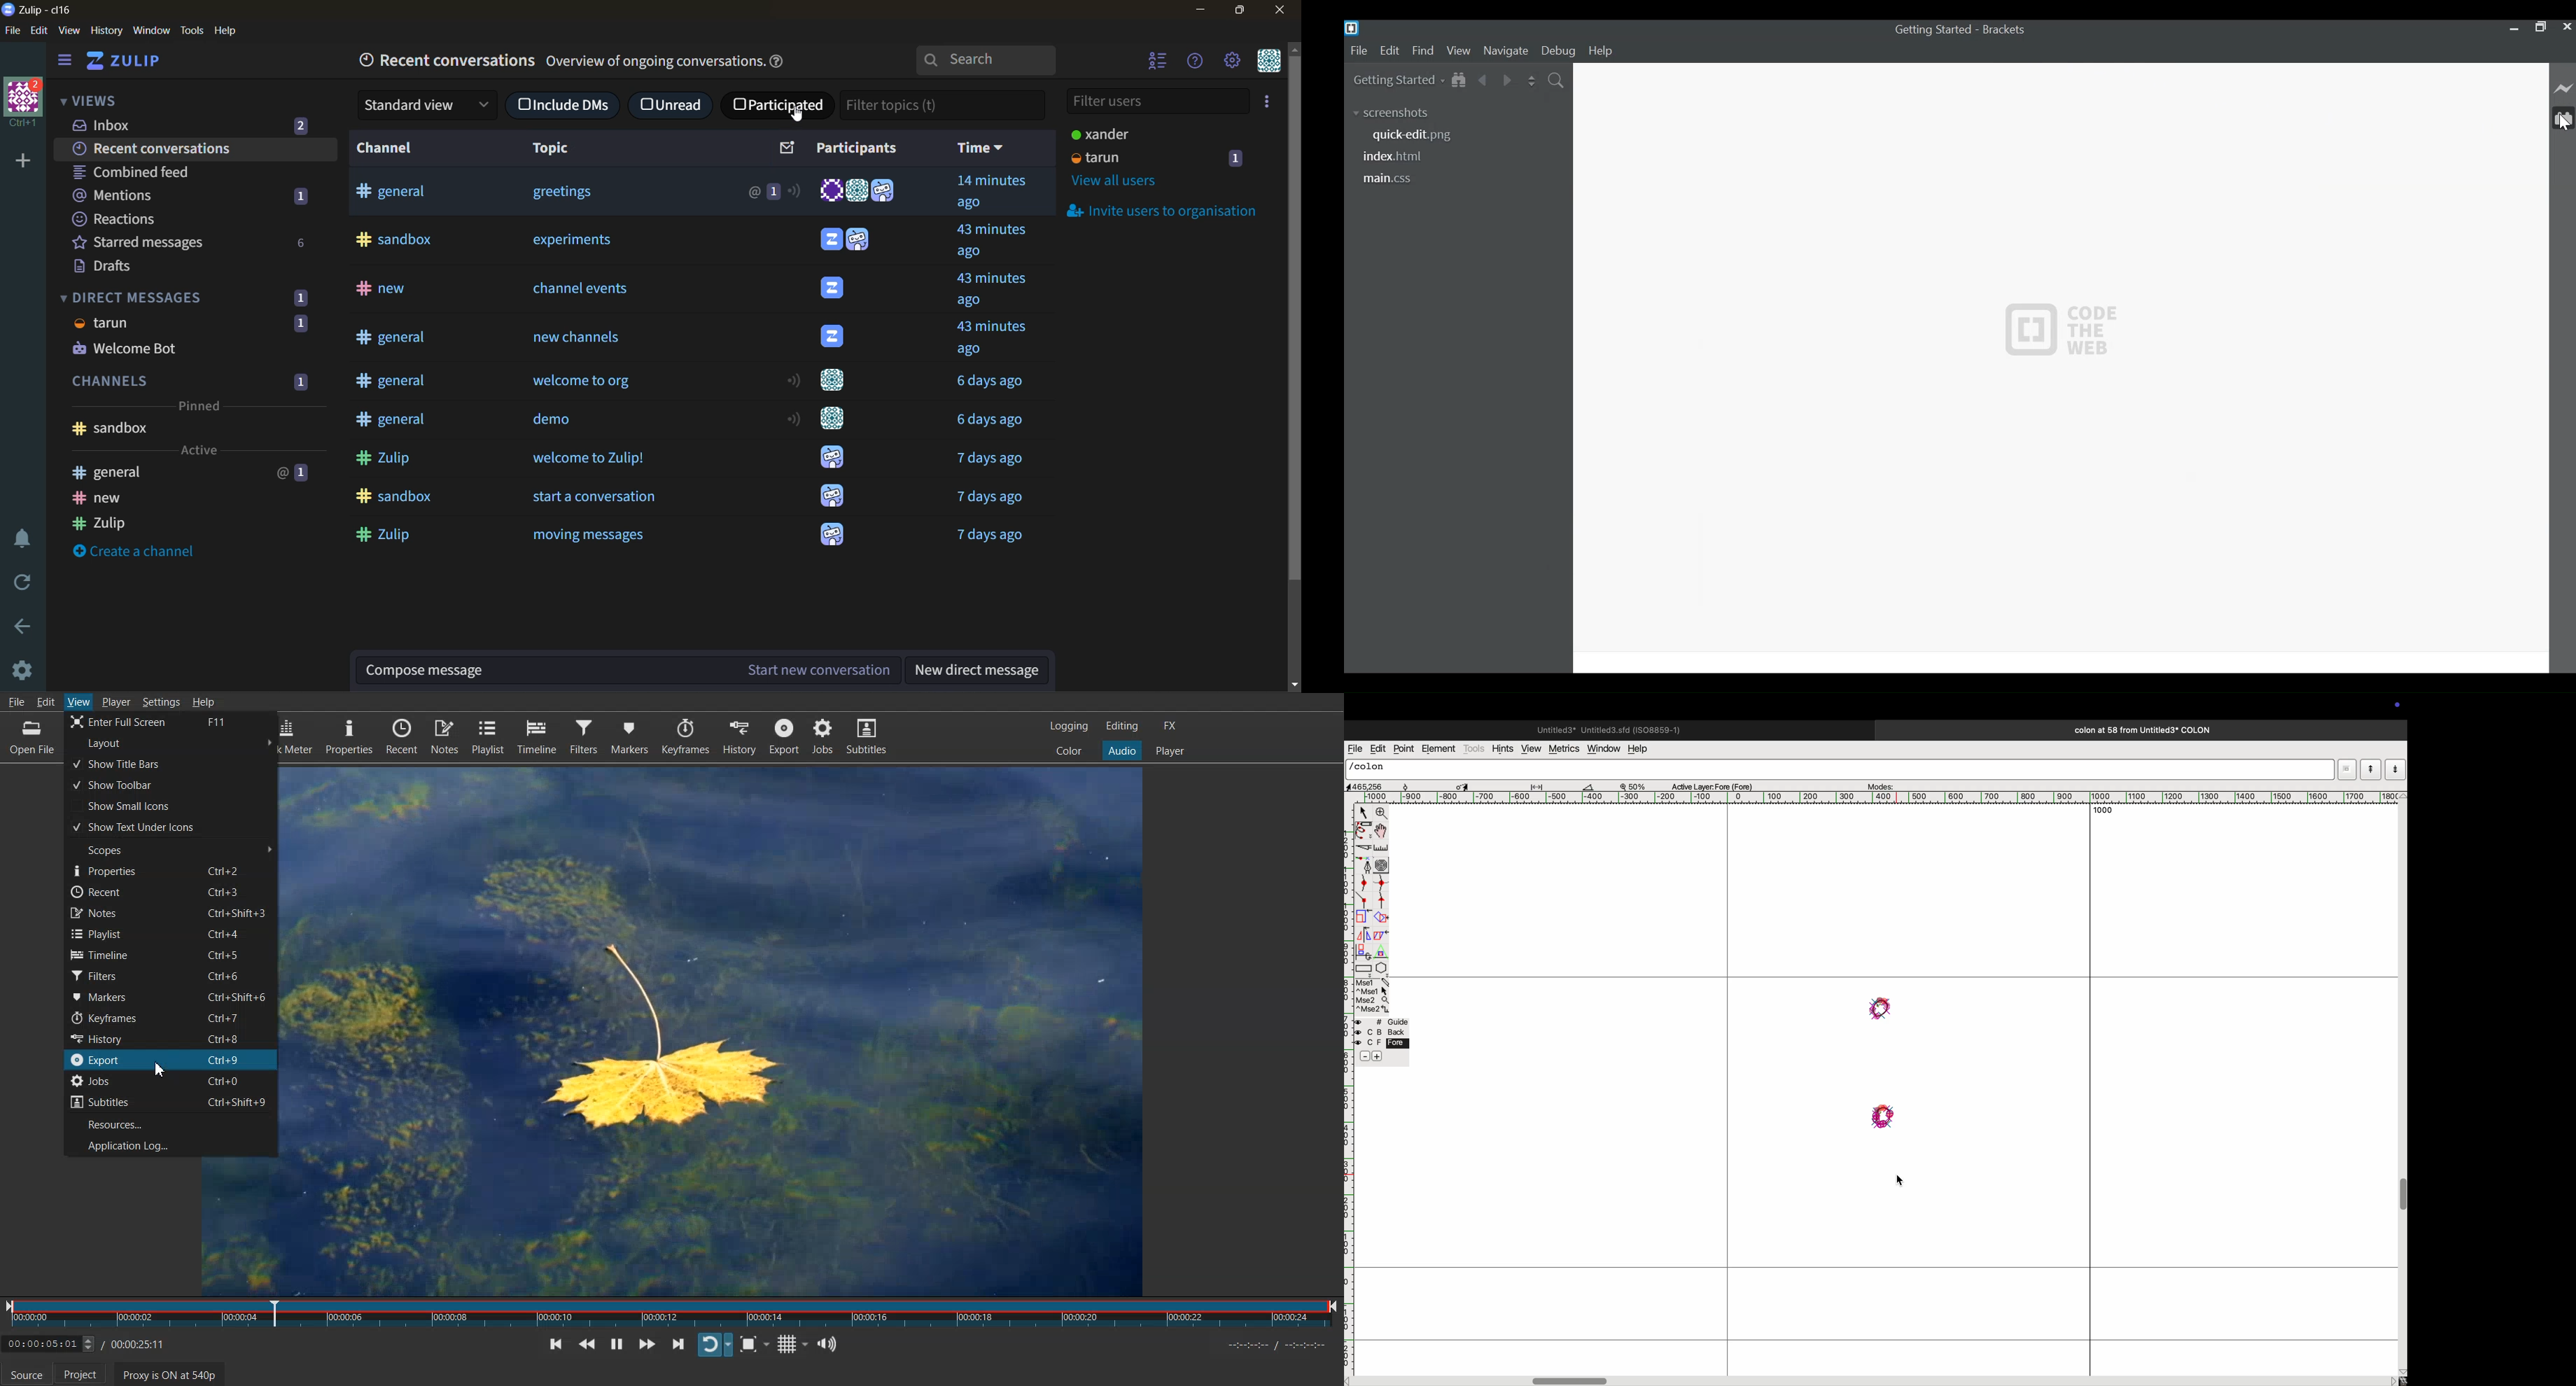  What do you see at coordinates (193, 31) in the screenshot?
I see `tools` at bounding box center [193, 31].